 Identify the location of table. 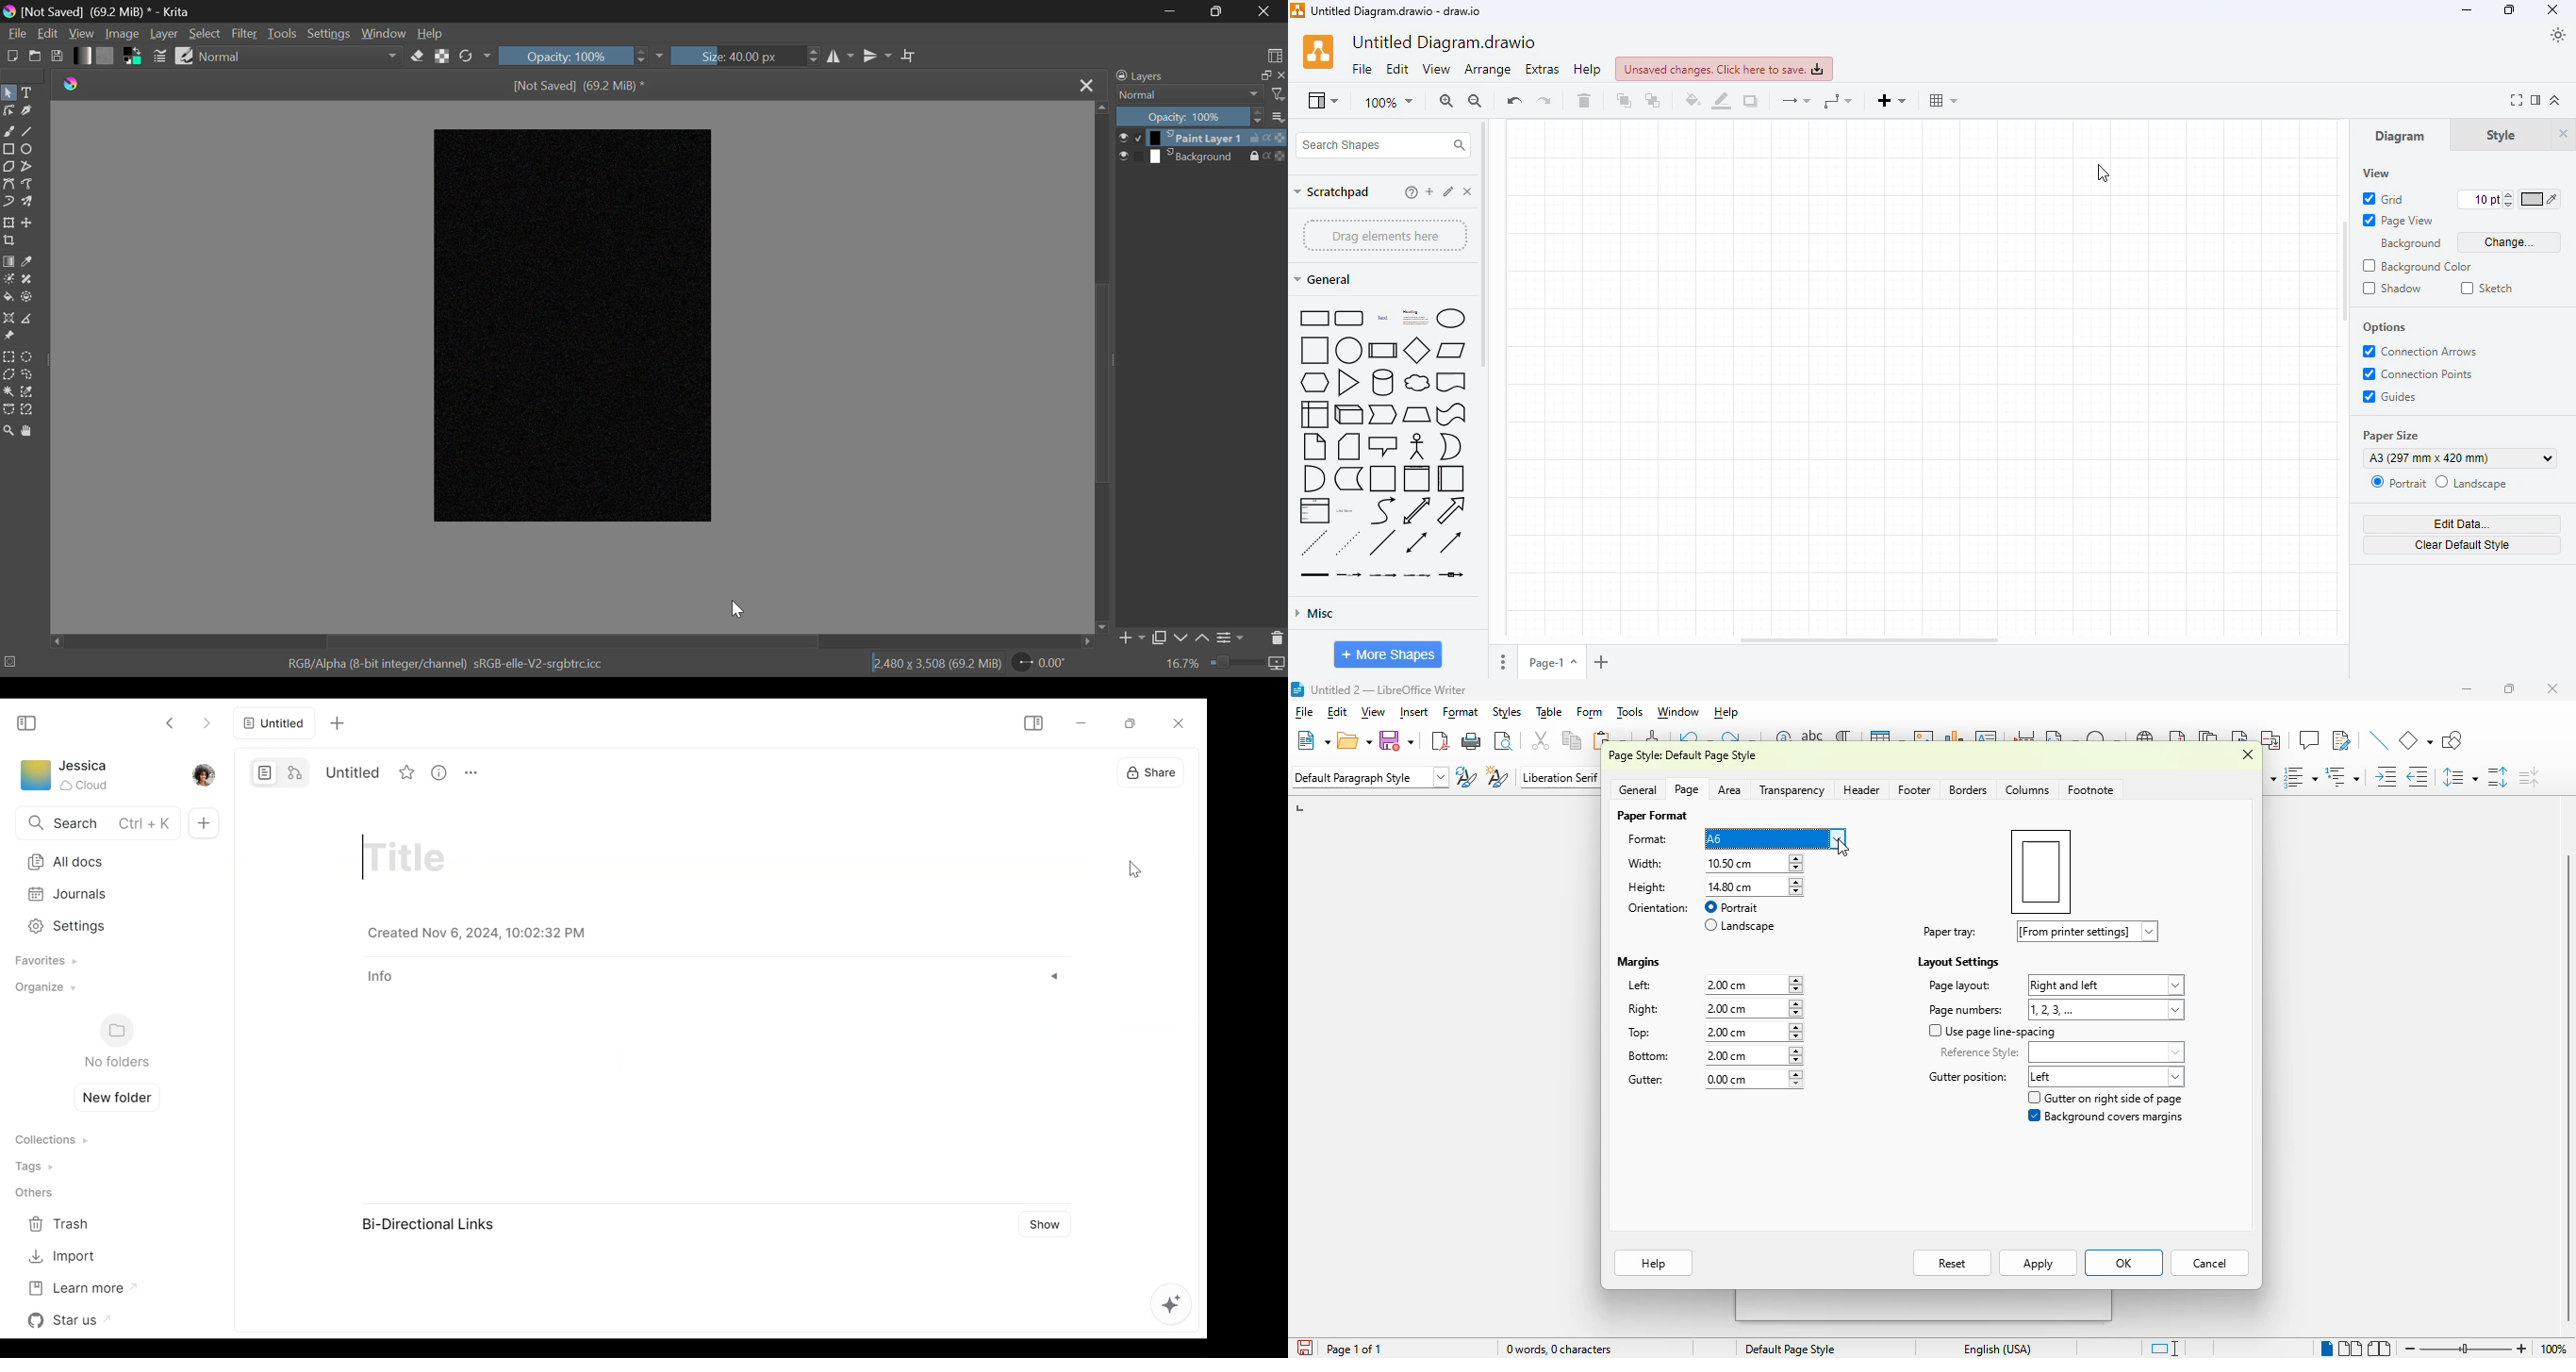
(1549, 711).